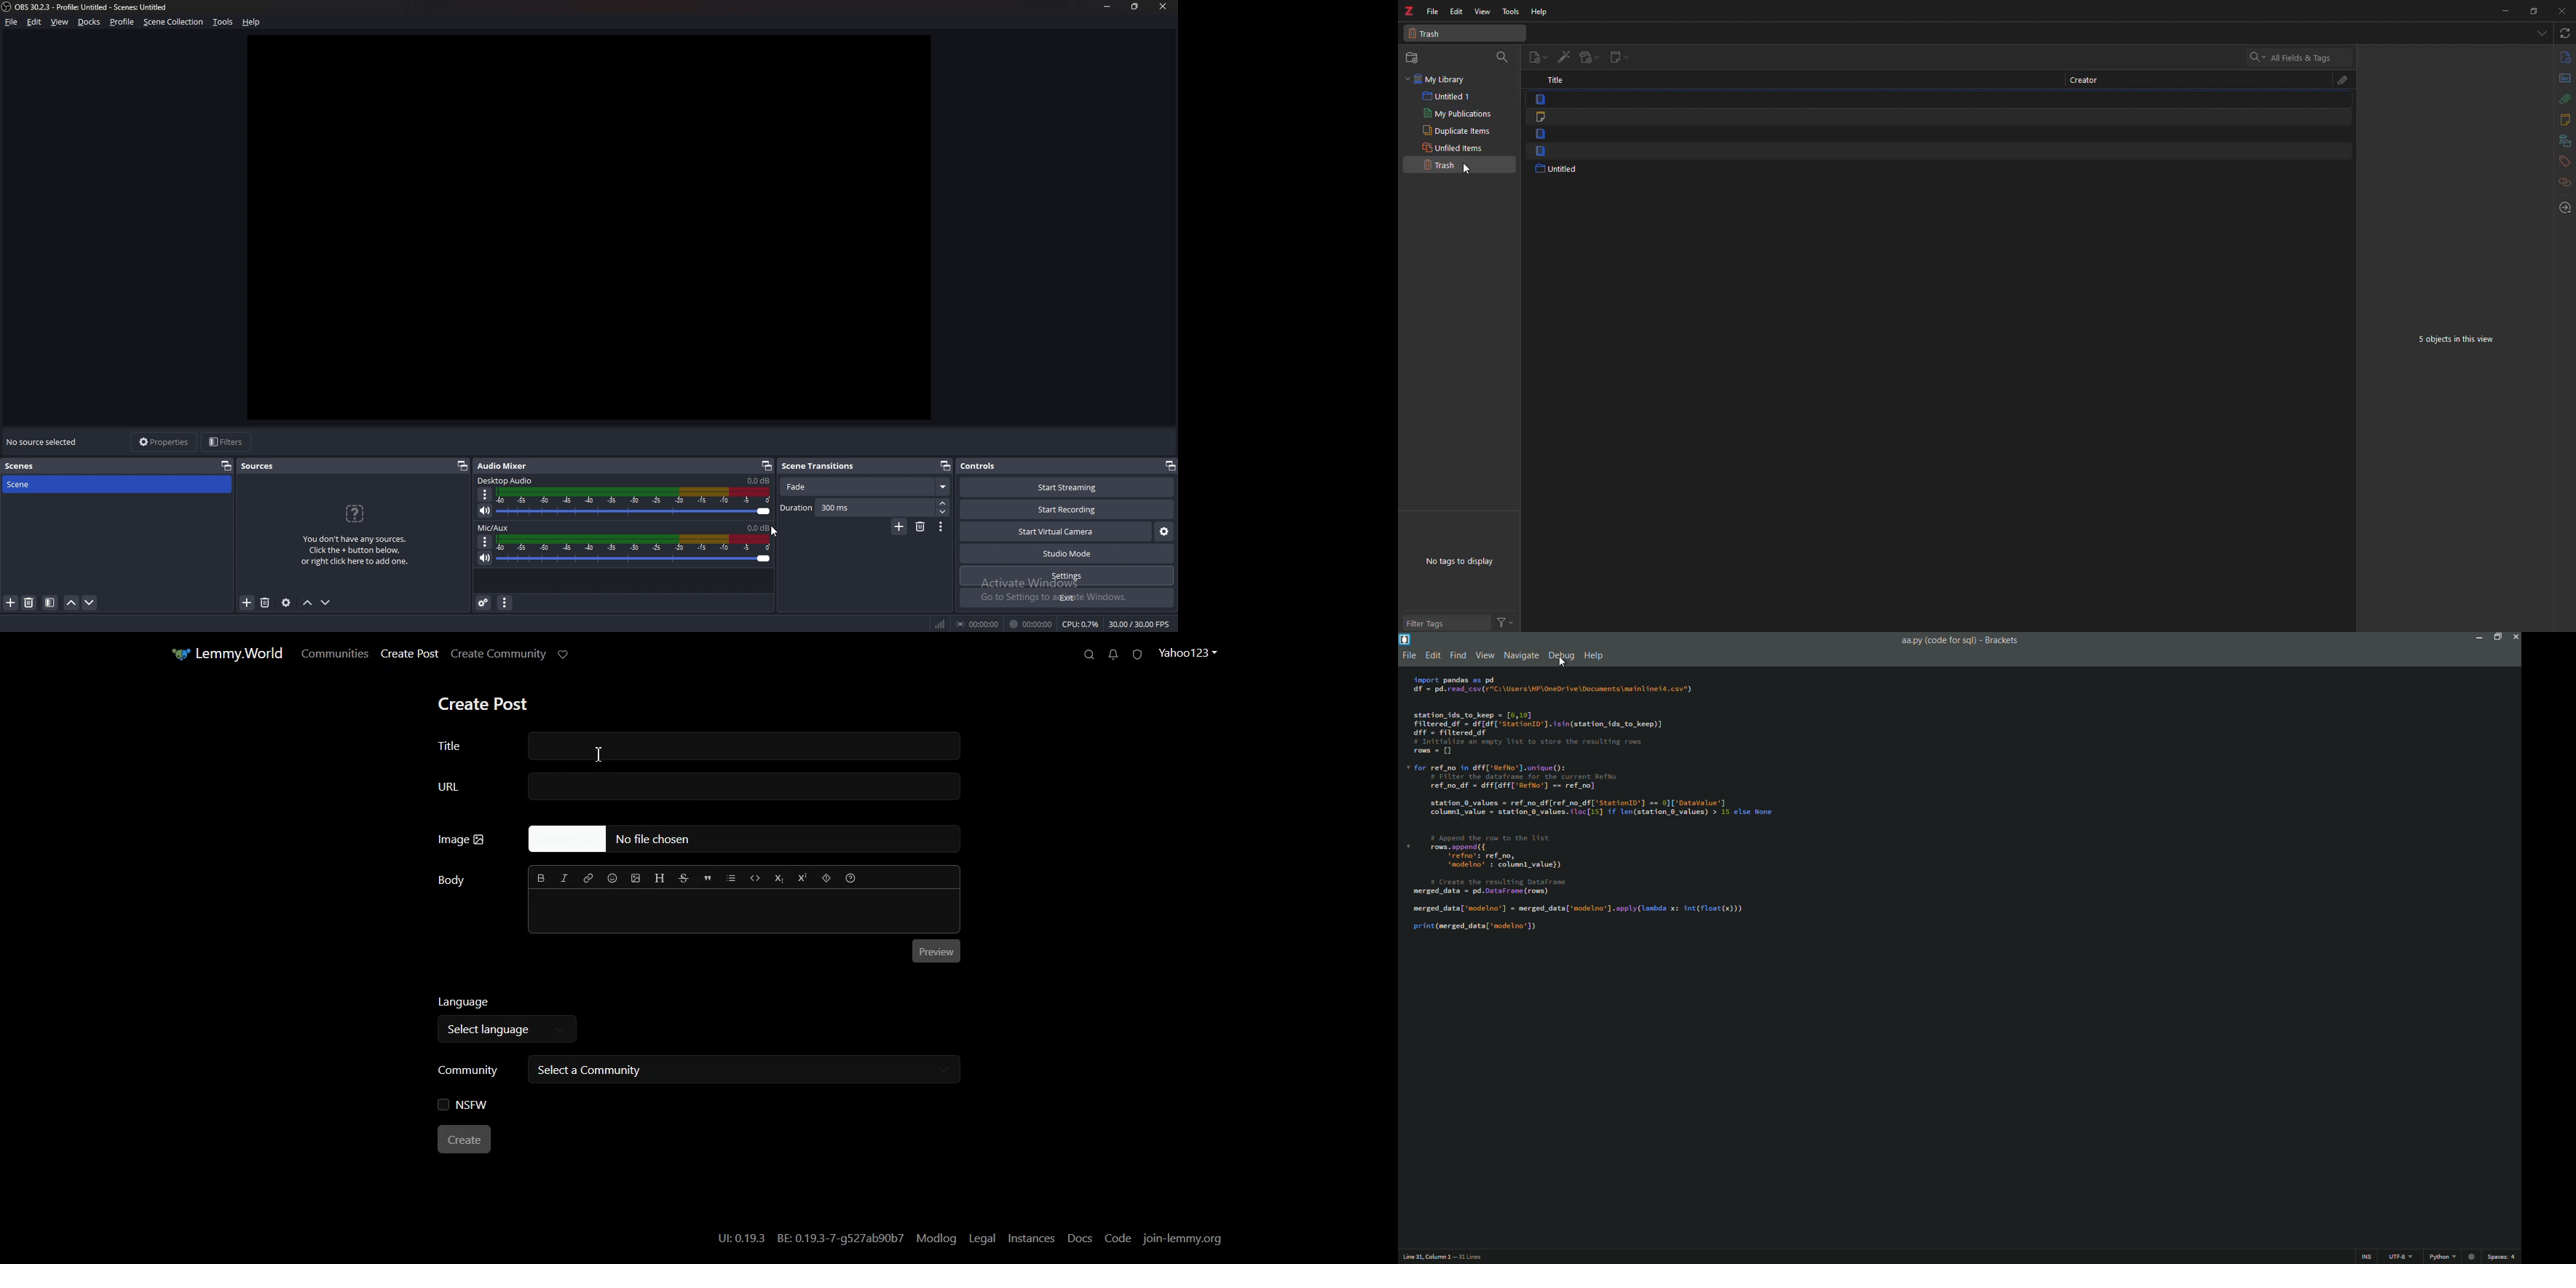 Image resolution: width=2576 pixels, height=1288 pixels. What do you see at coordinates (486, 511) in the screenshot?
I see `mute` at bounding box center [486, 511].